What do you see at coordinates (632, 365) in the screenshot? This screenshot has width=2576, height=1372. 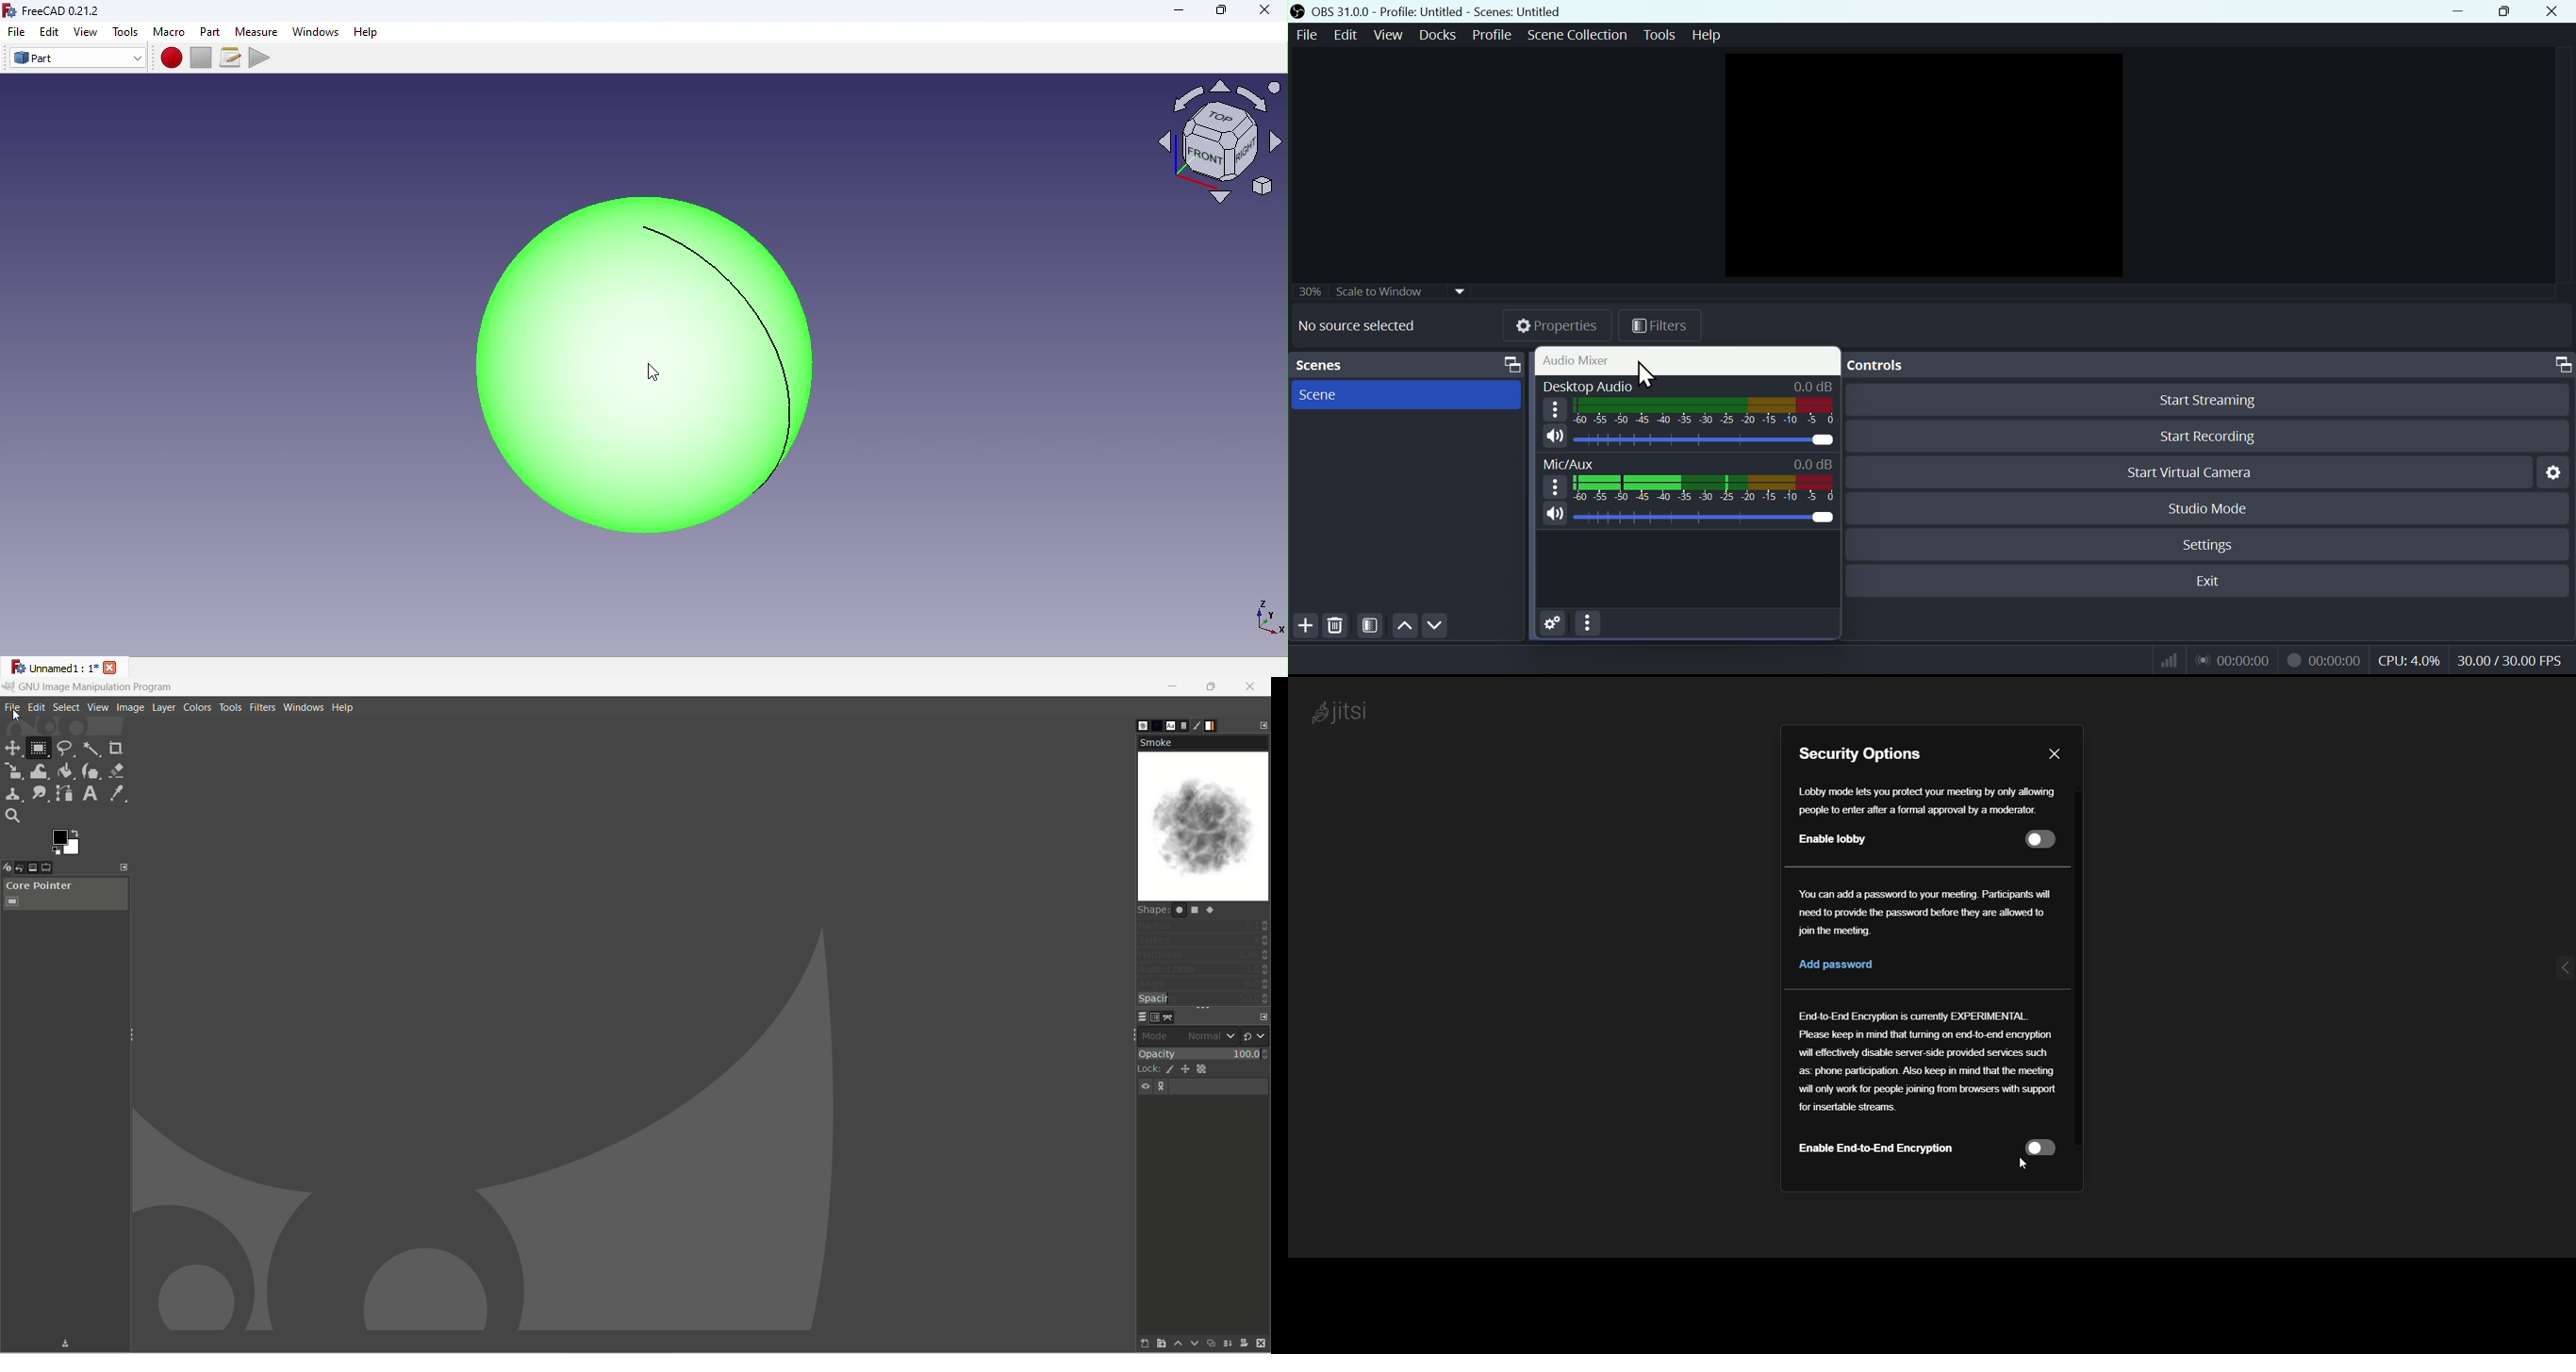 I see `Sphere` at bounding box center [632, 365].